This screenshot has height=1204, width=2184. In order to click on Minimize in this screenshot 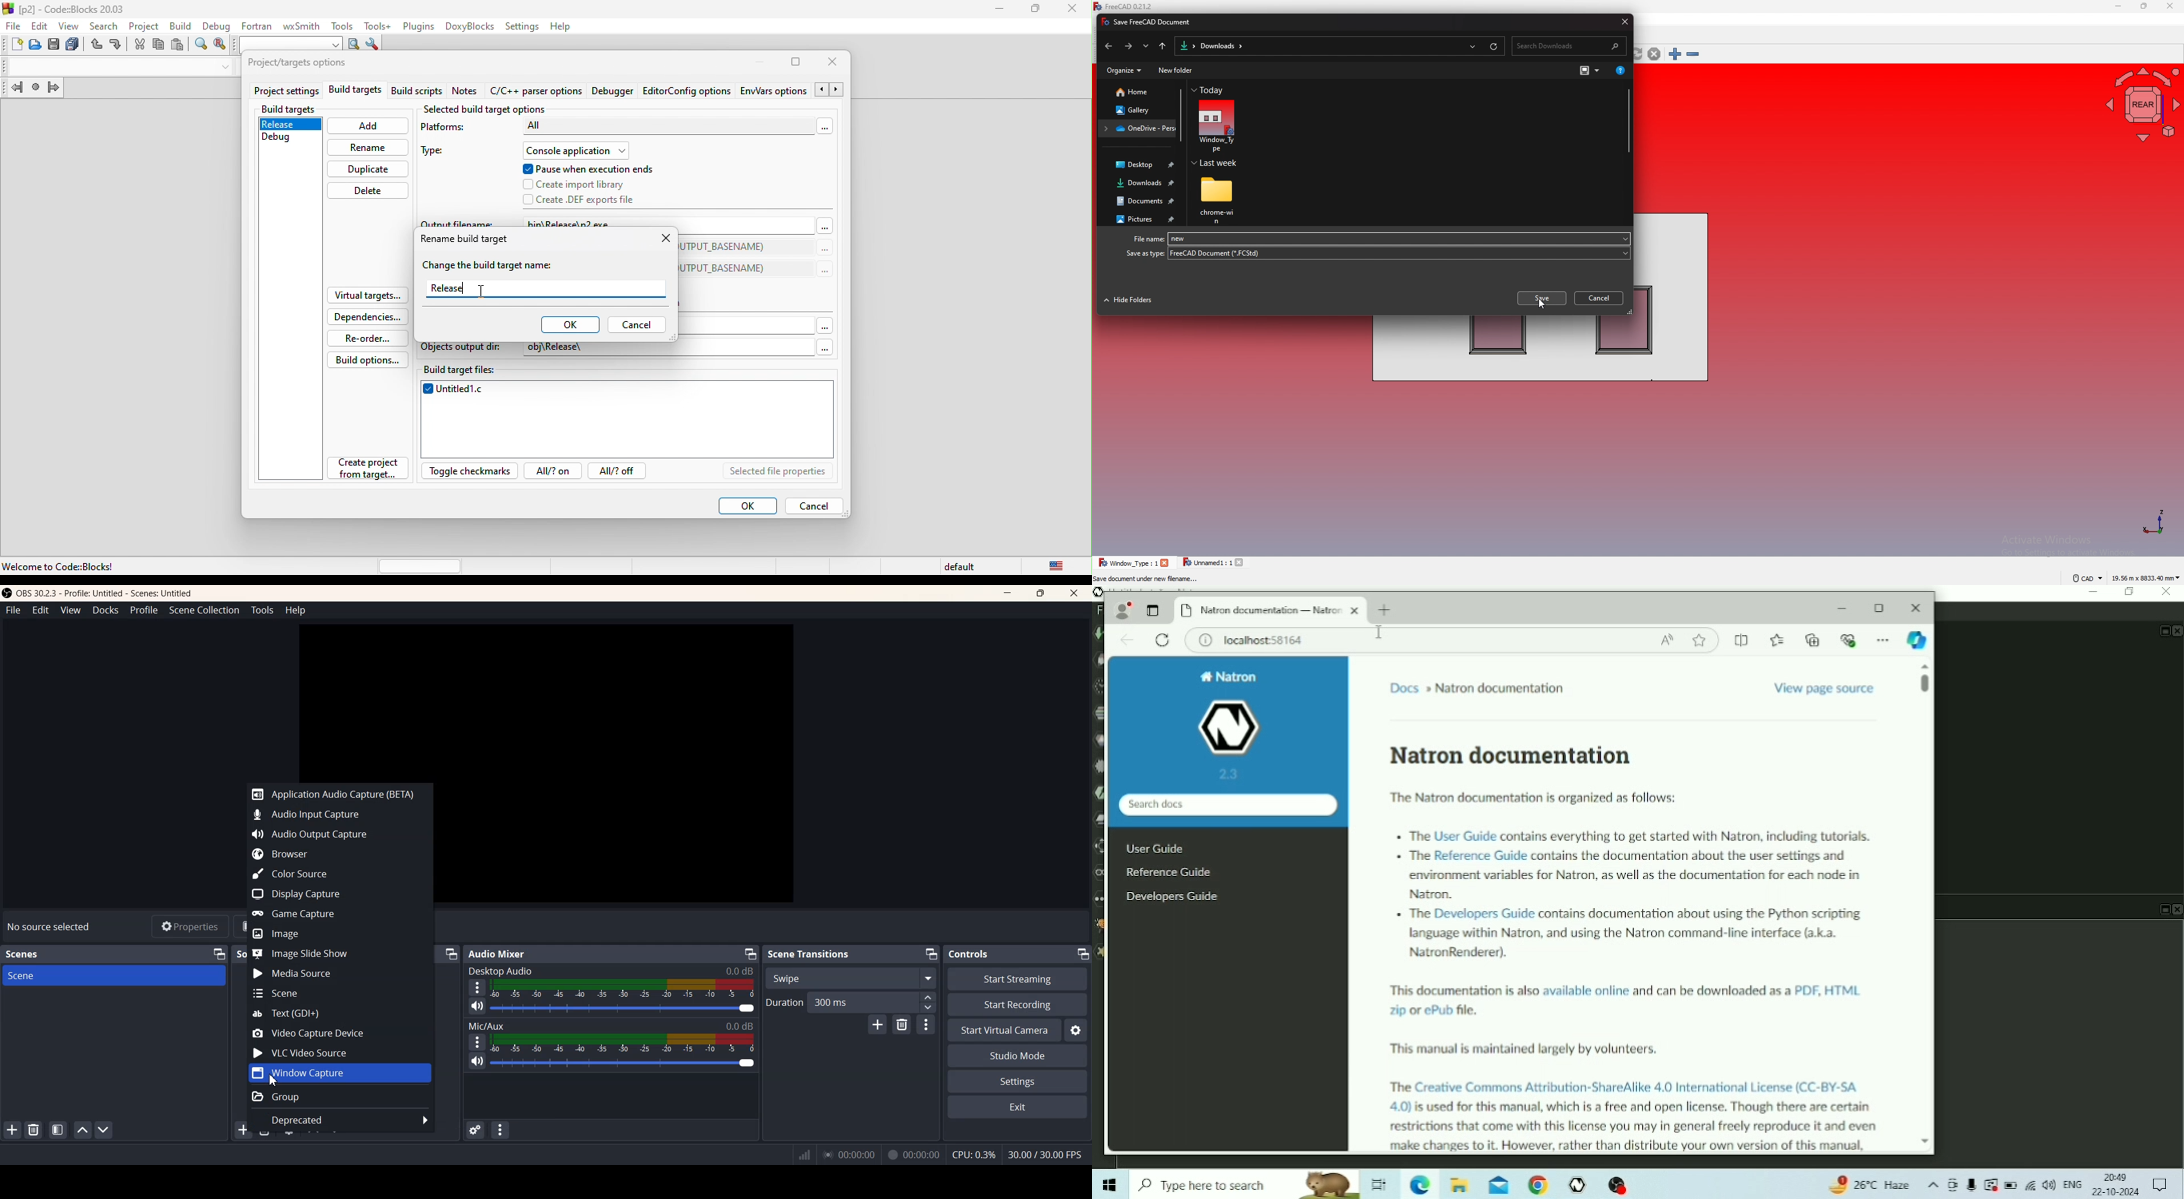, I will do `click(1010, 594)`.